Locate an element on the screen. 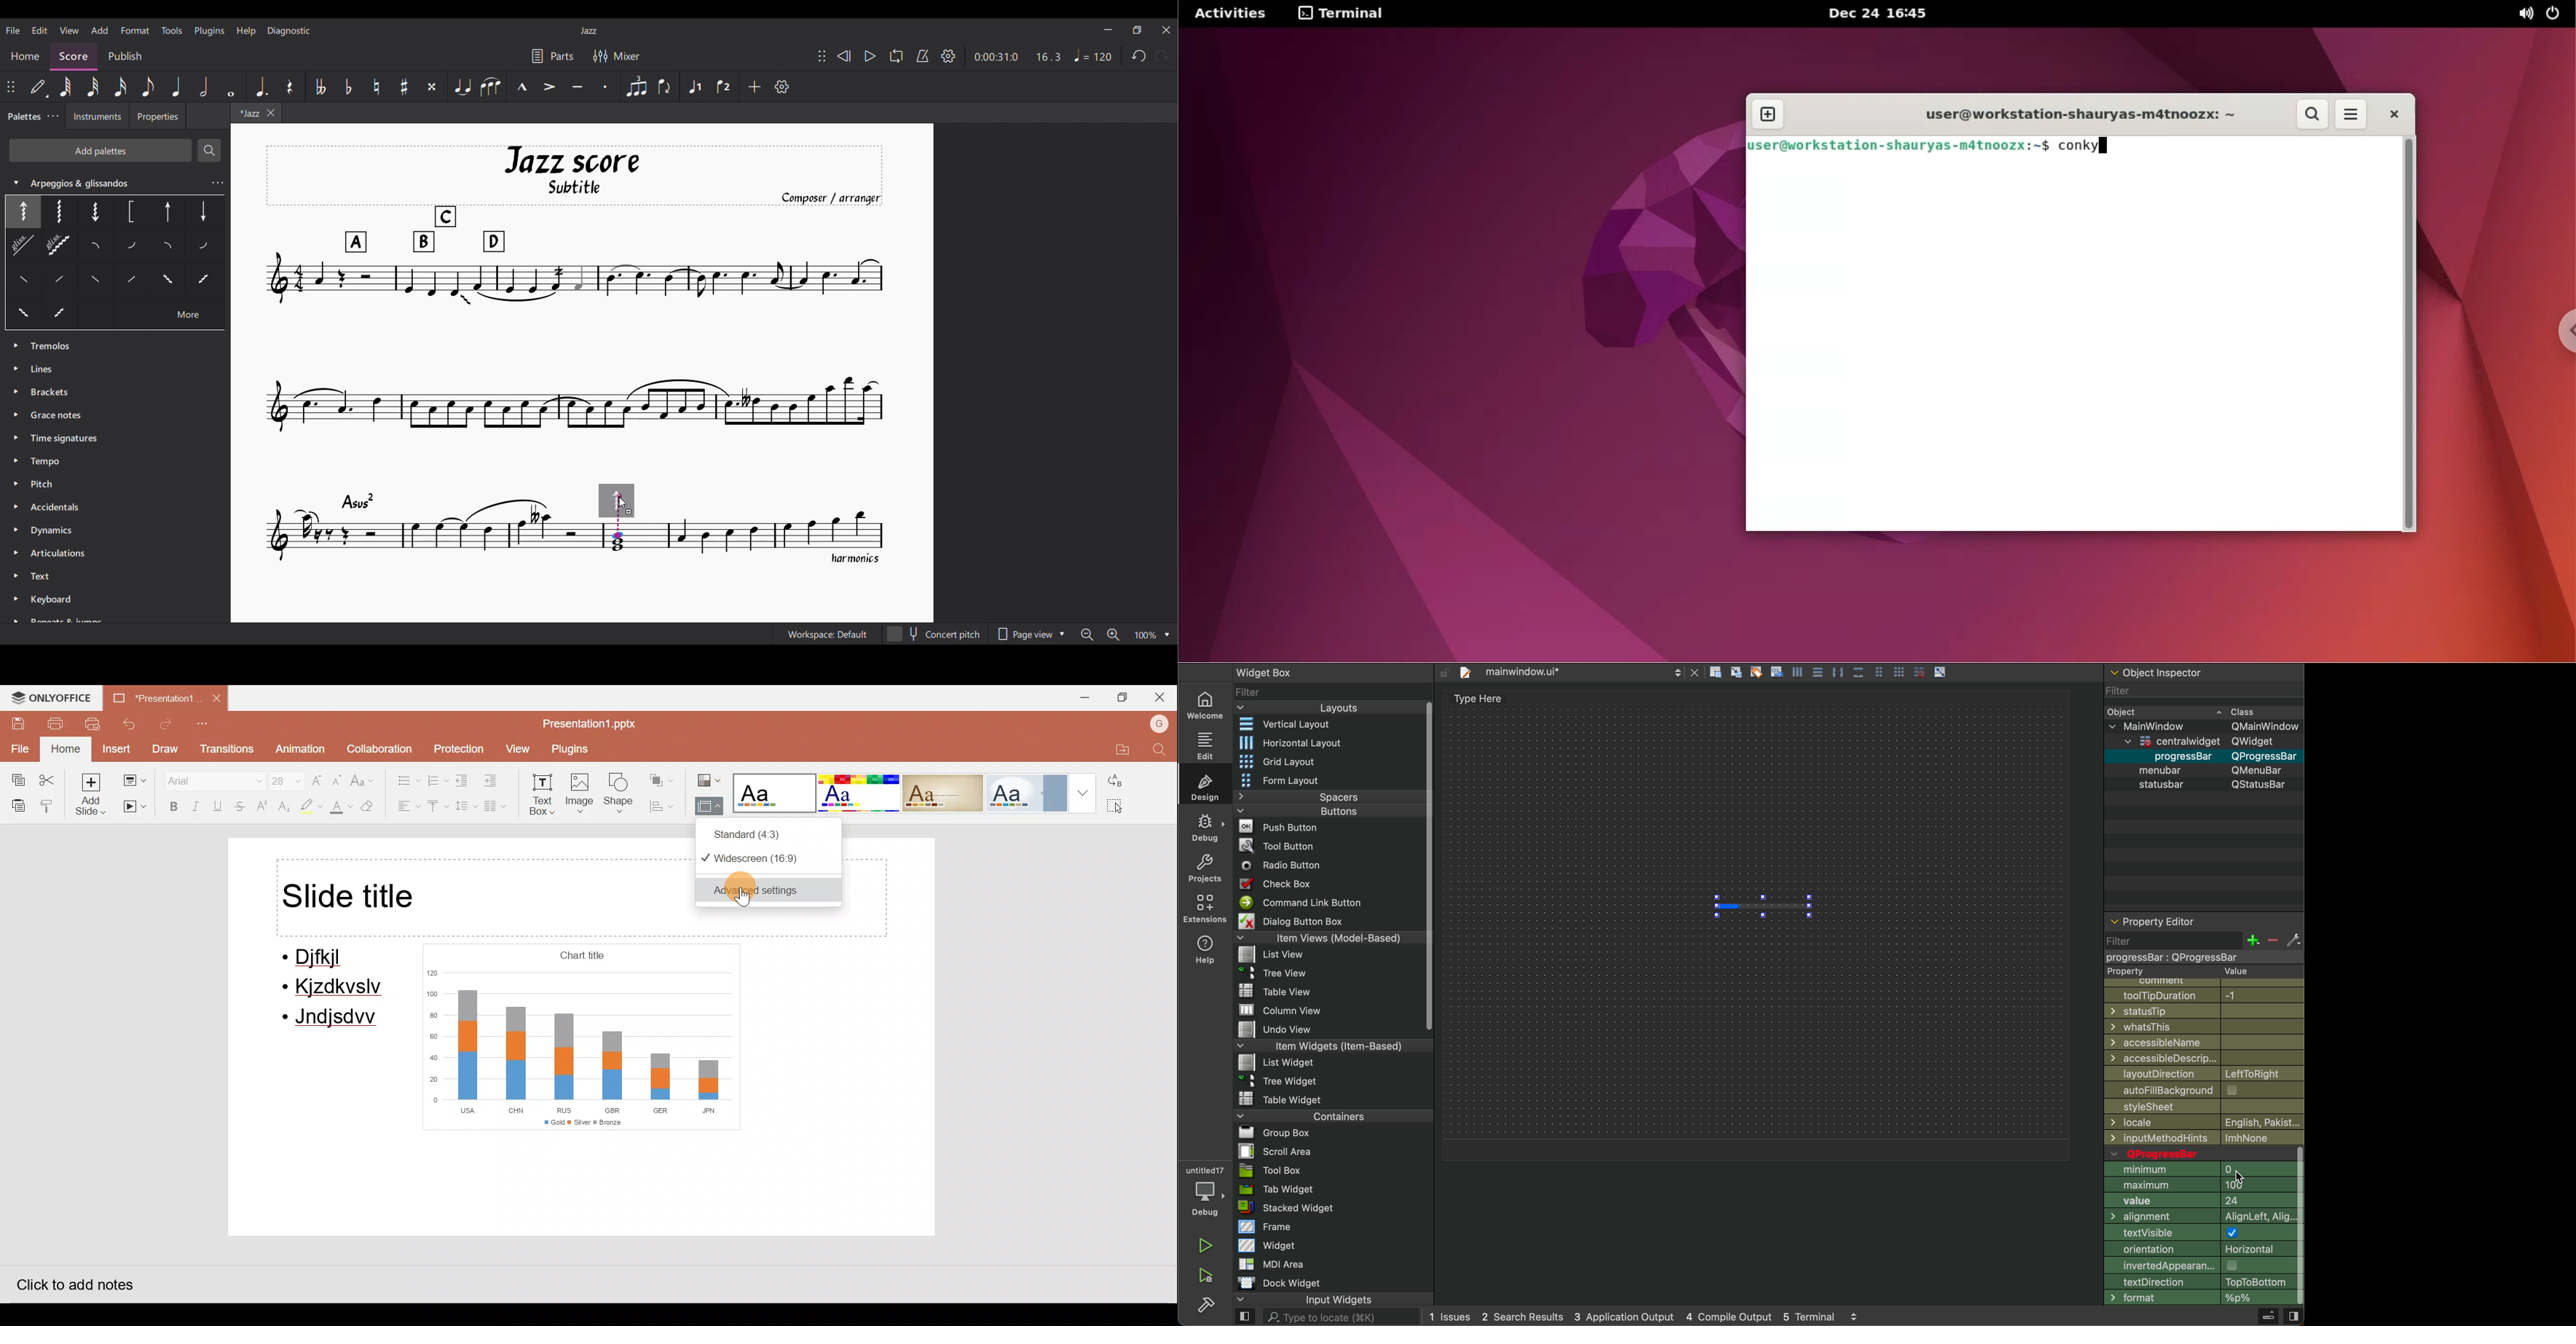  Image is located at coordinates (581, 796).